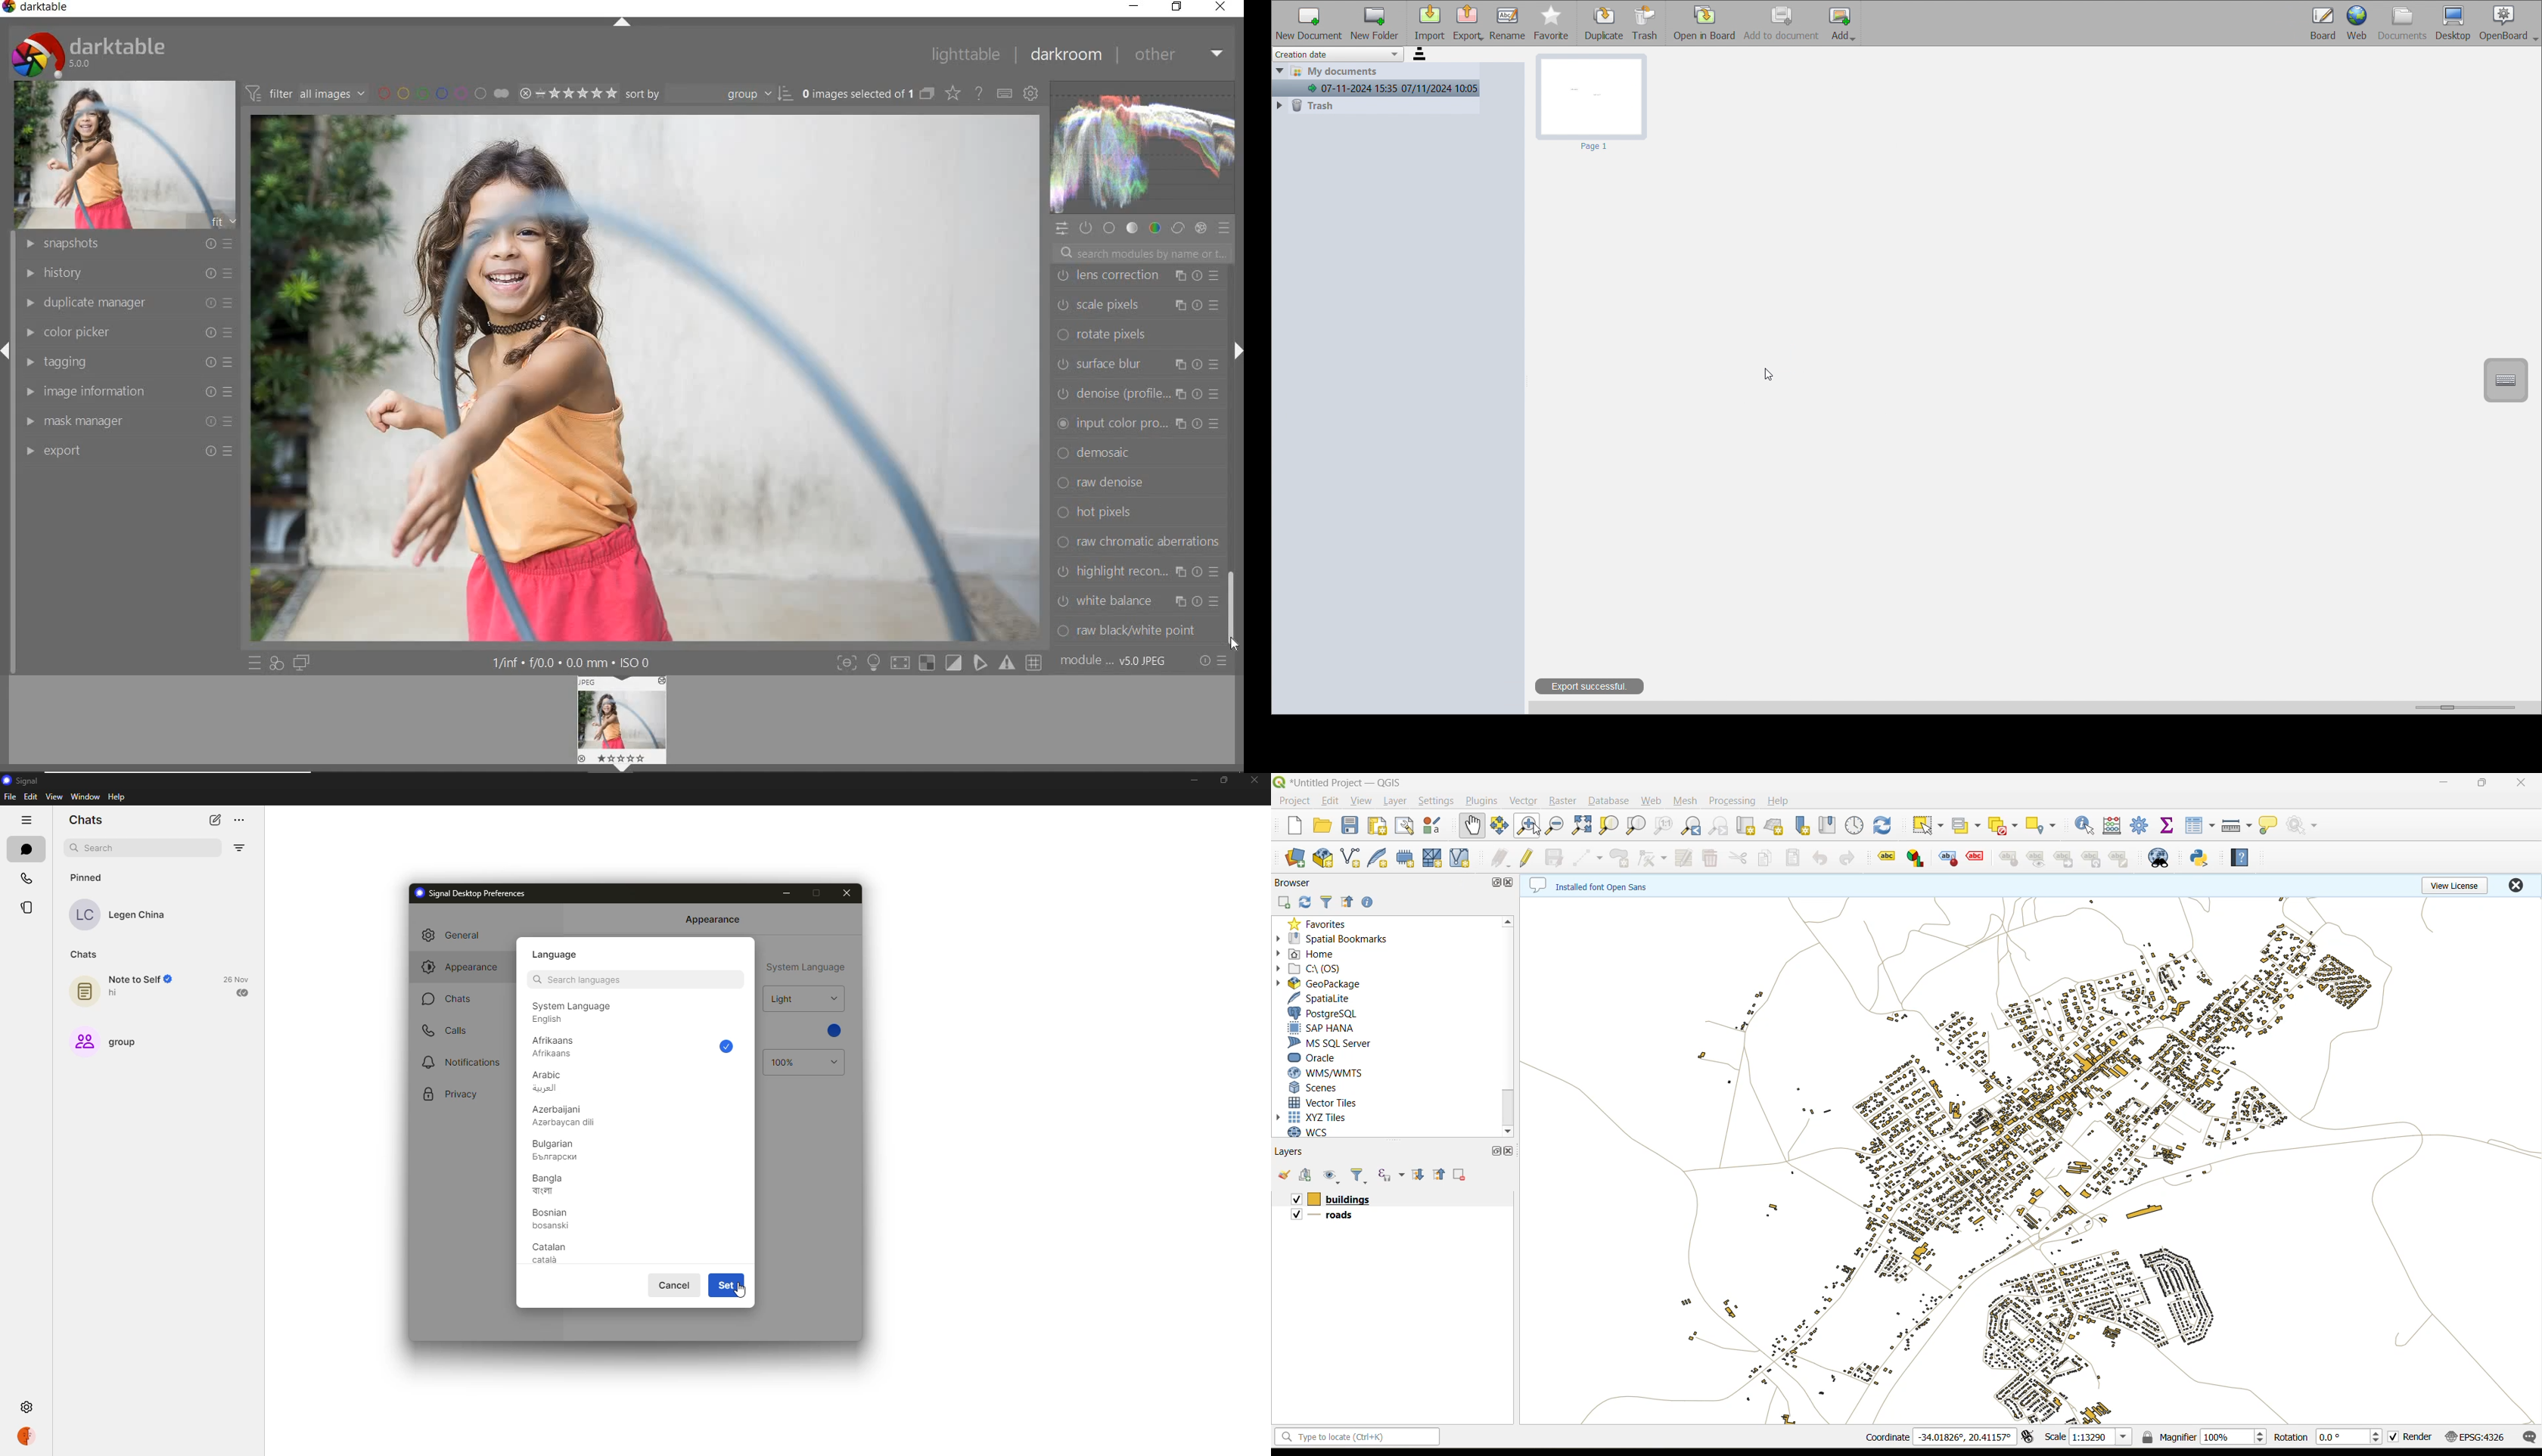 The image size is (2548, 1456). Describe the element at coordinates (2531, 1437) in the screenshot. I see `log messages` at that location.